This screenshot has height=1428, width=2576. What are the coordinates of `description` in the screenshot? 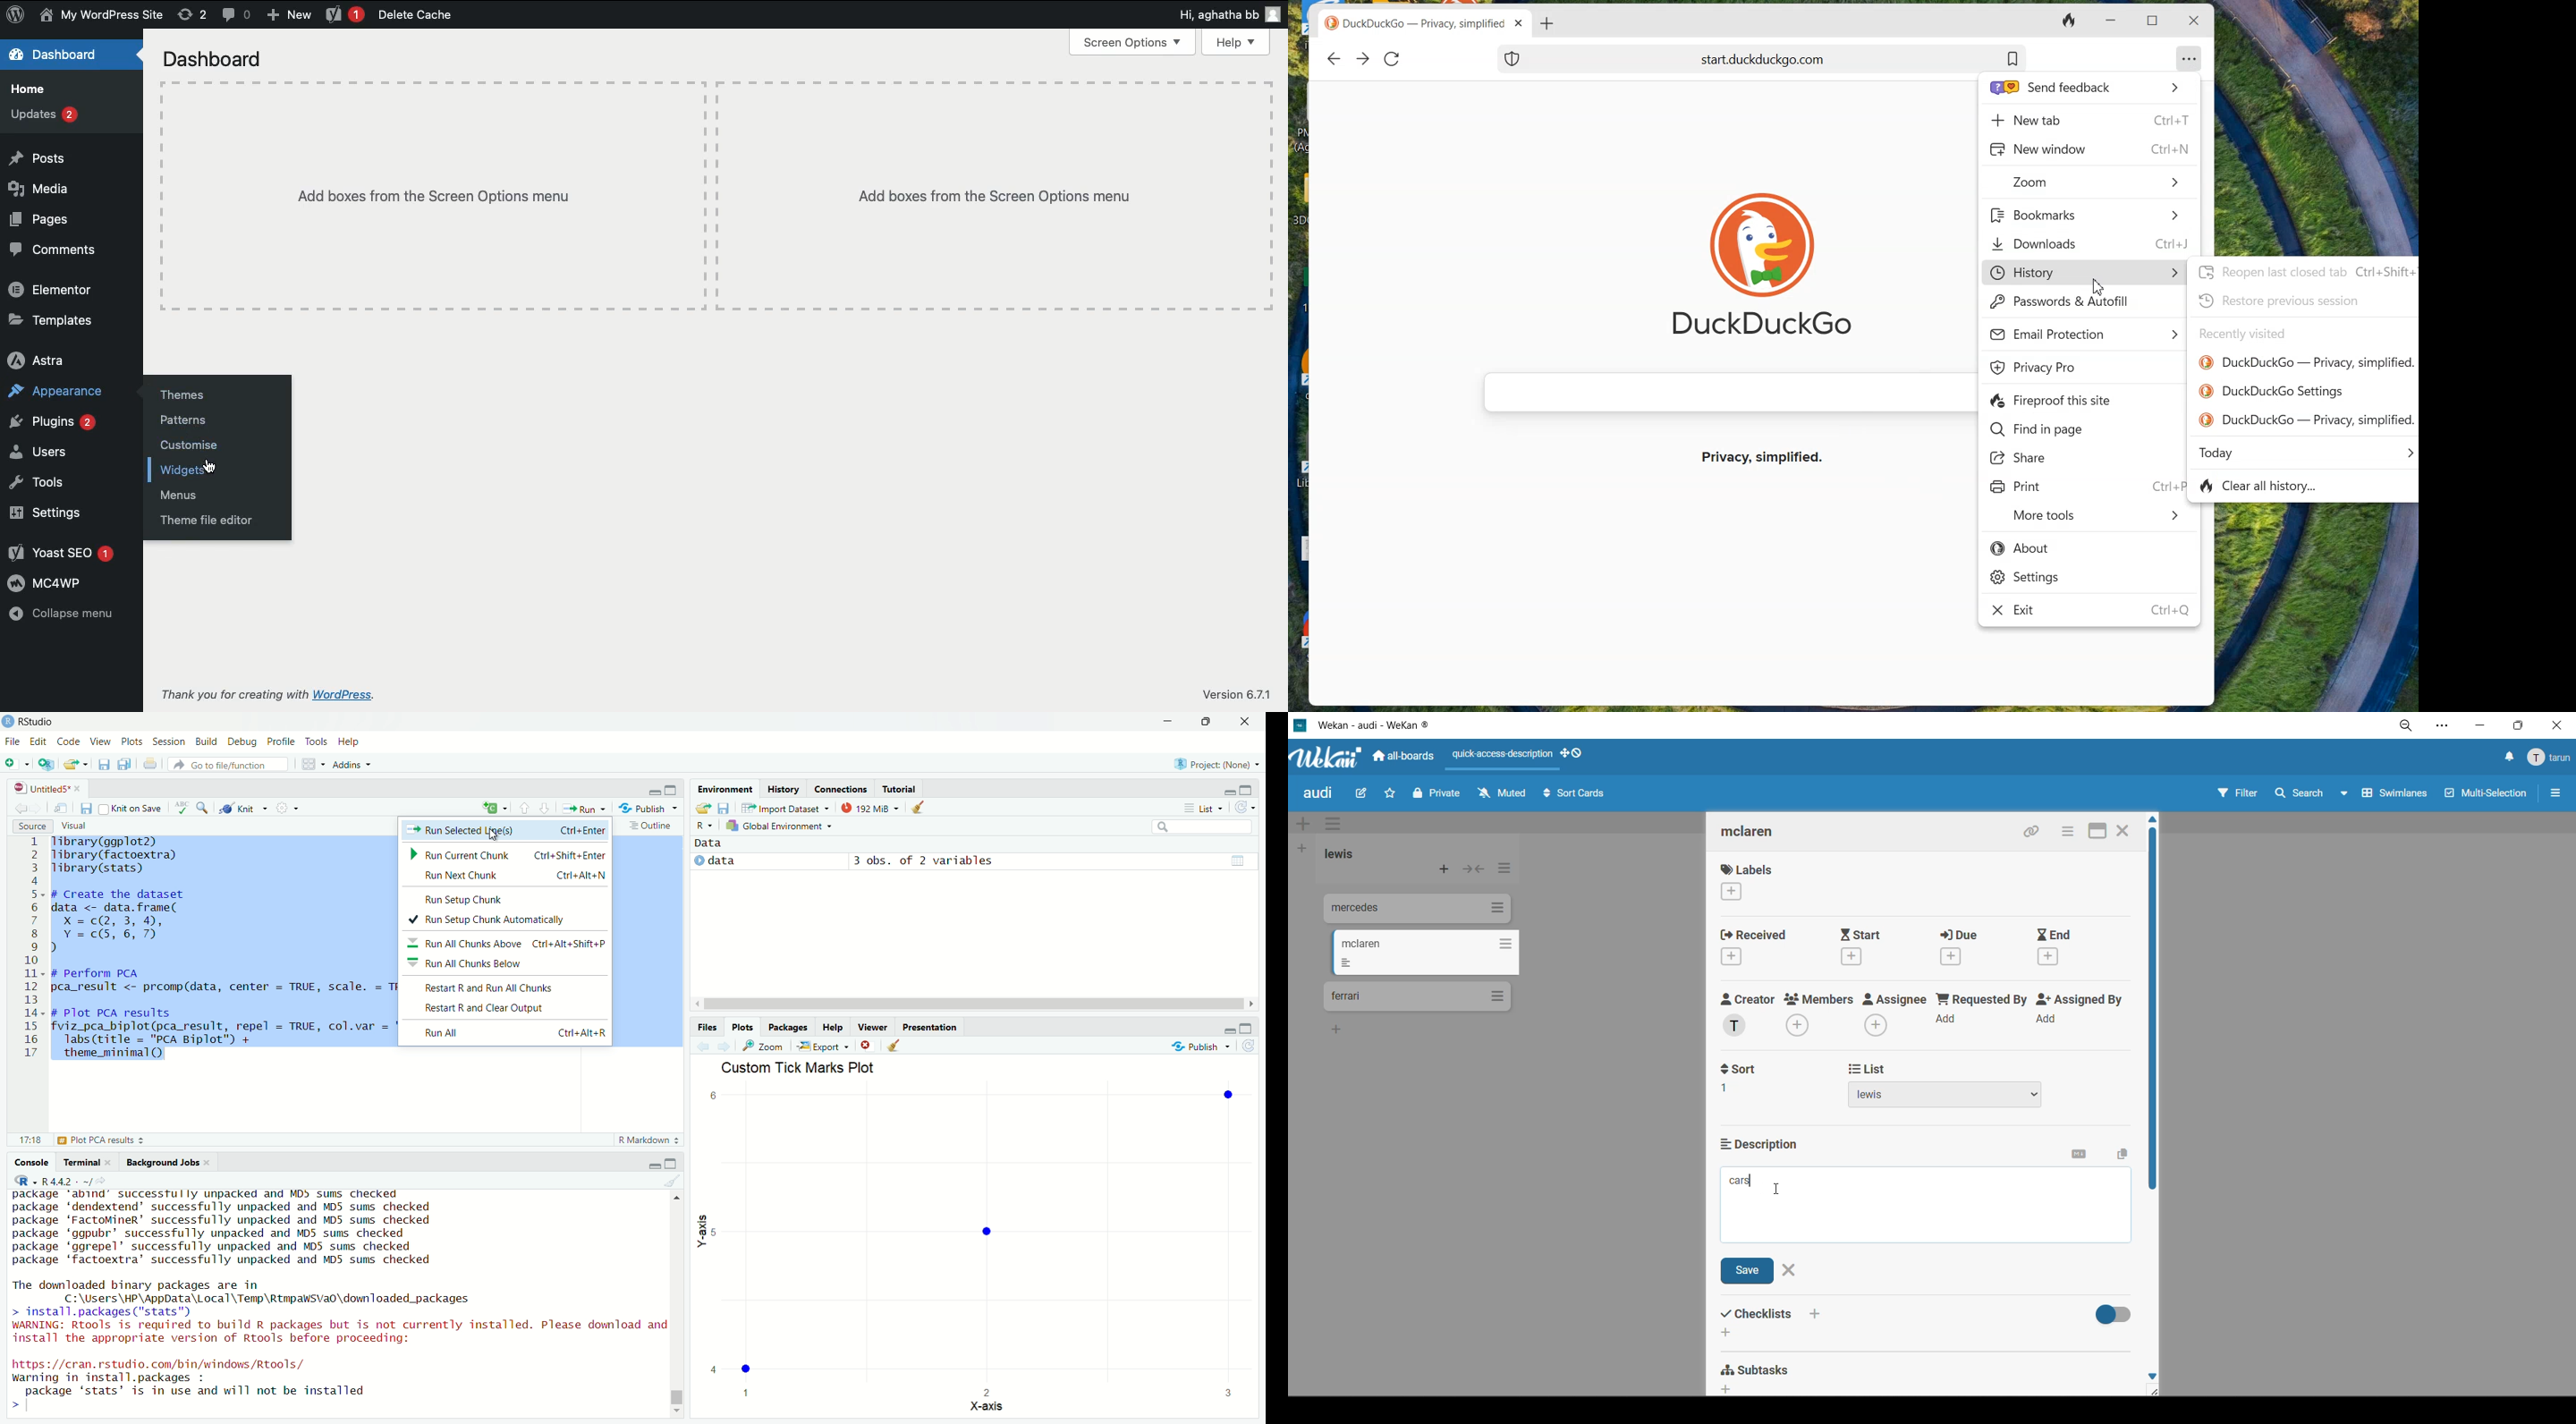 It's located at (1766, 1144).